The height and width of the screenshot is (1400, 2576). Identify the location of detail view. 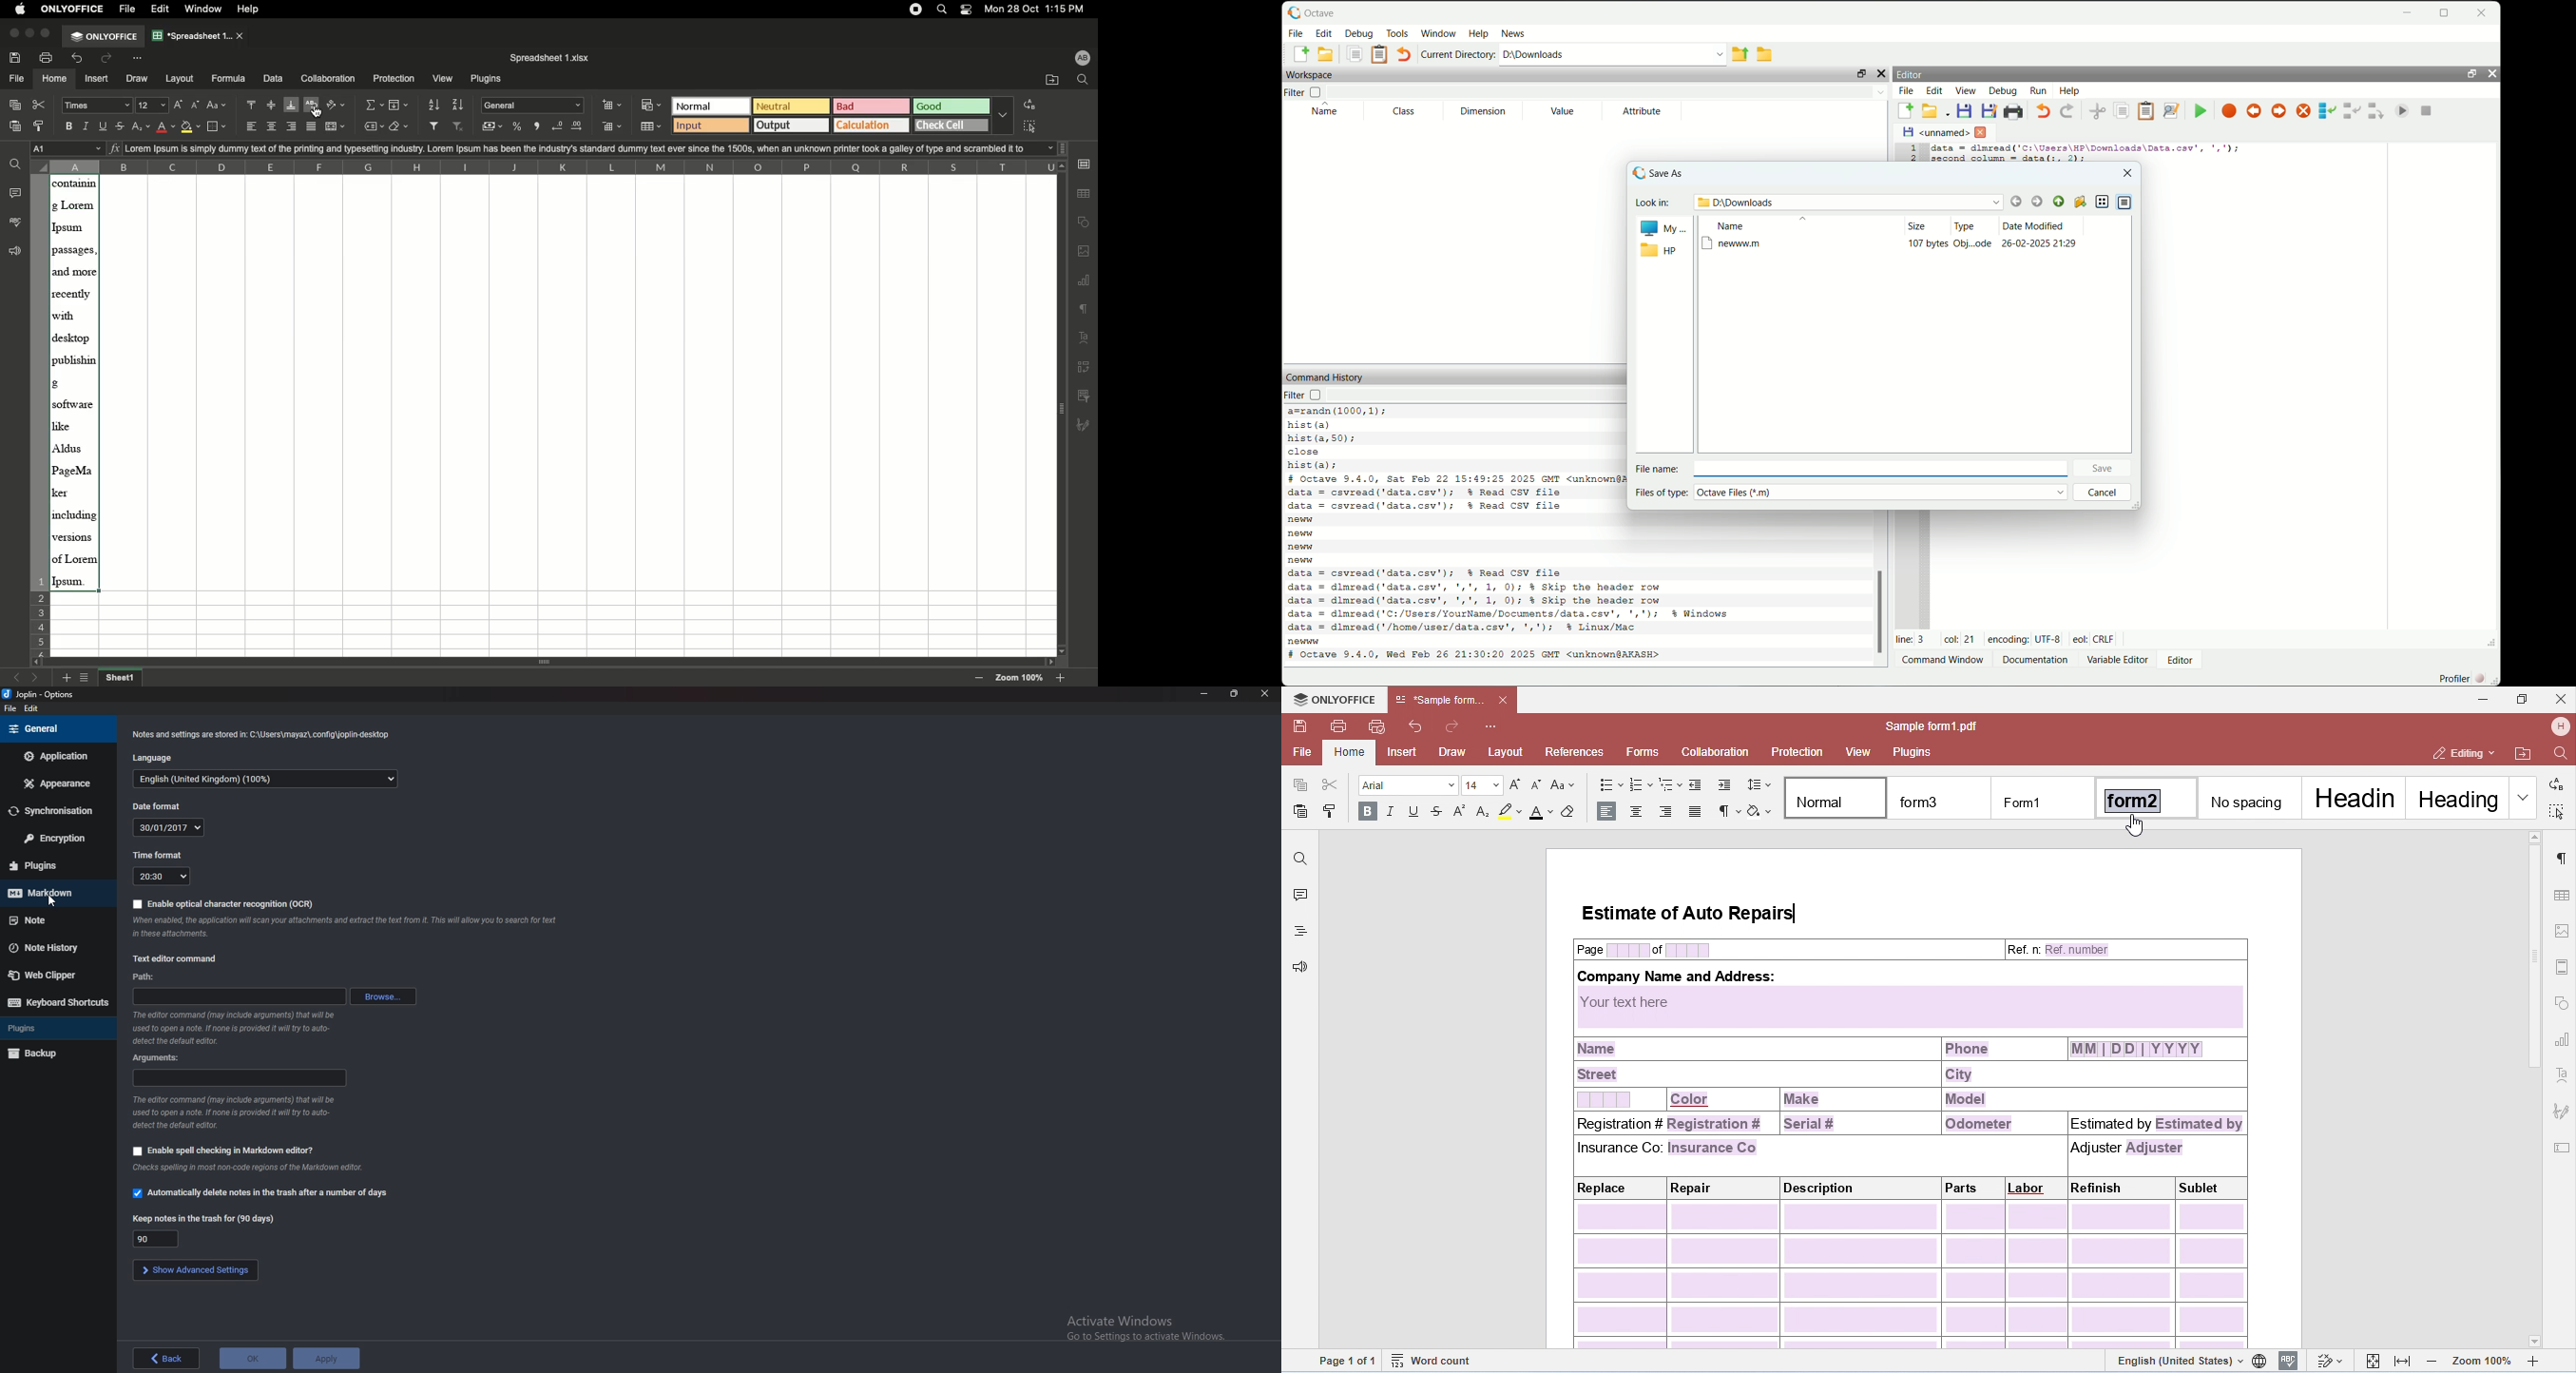
(2127, 203).